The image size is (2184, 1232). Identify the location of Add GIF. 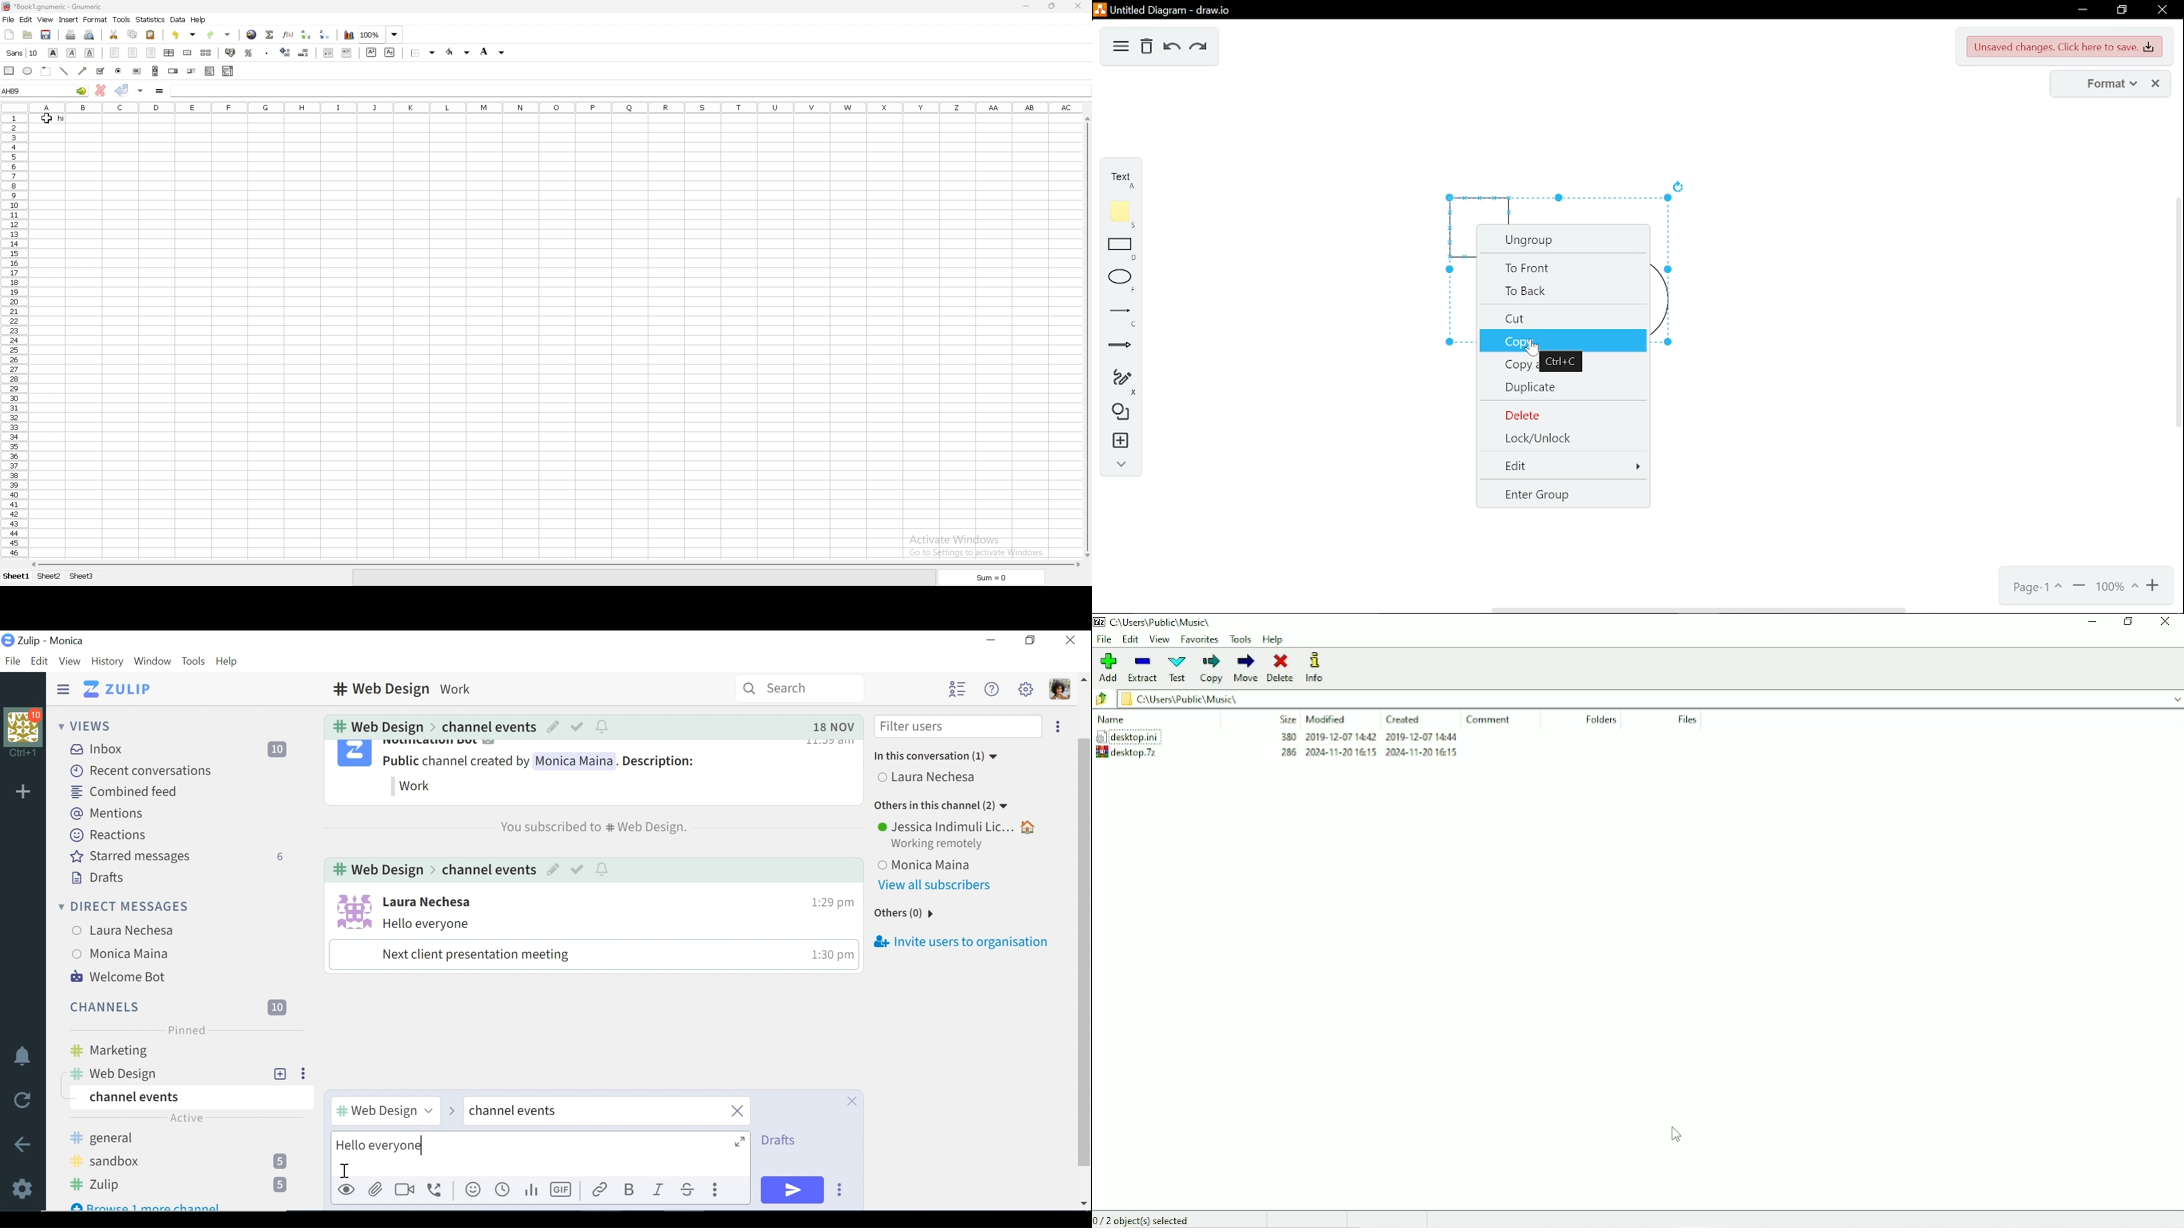
(563, 1190).